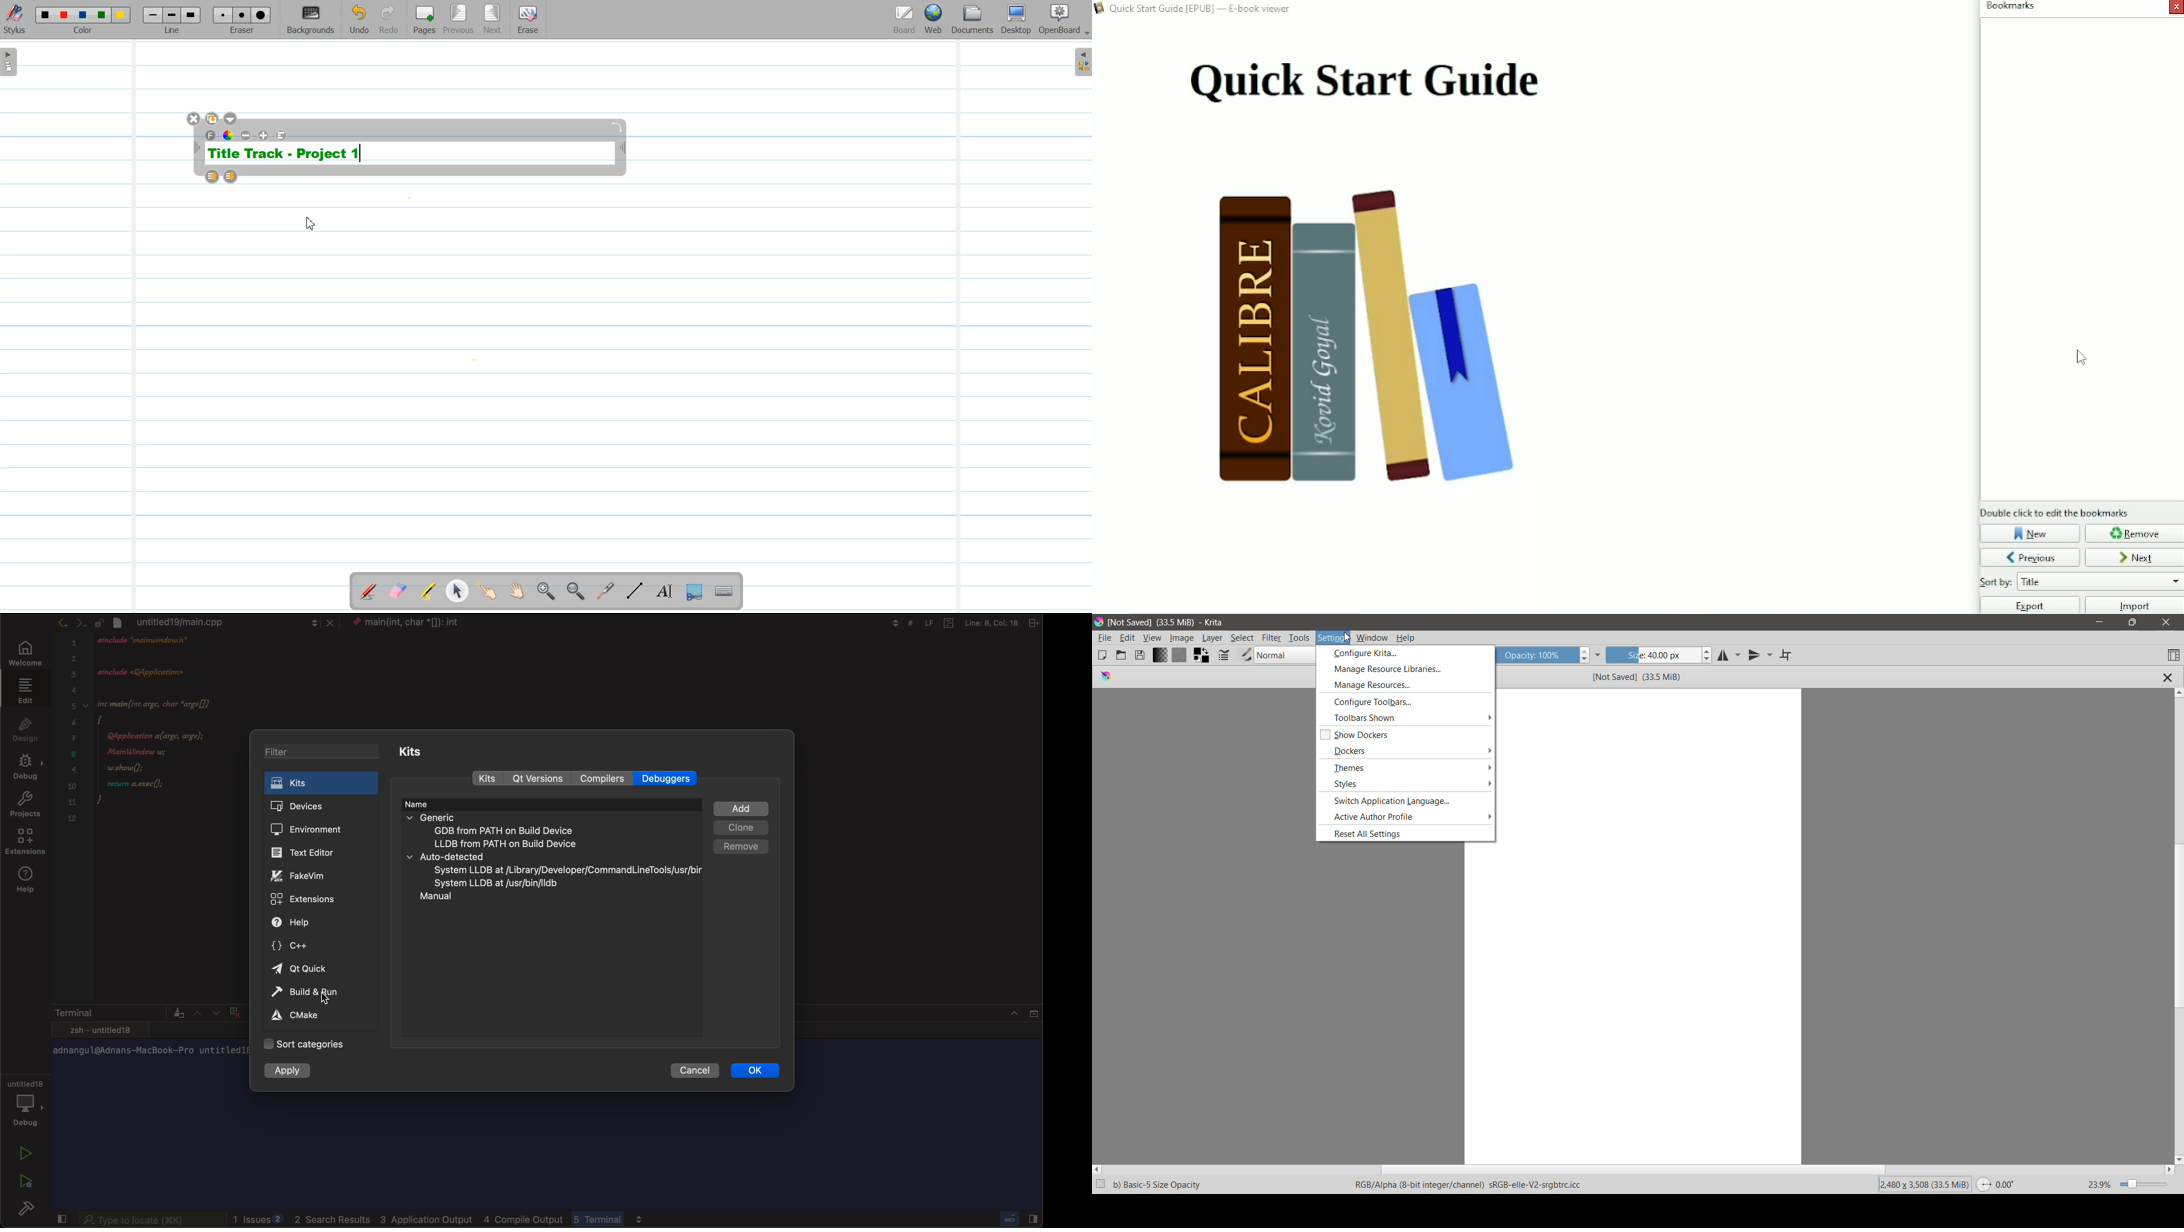 This screenshot has width=2184, height=1232. What do you see at coordinates (1334, 638) in the screenshot?
I see `Settings` at bounding box center [1334, 638].